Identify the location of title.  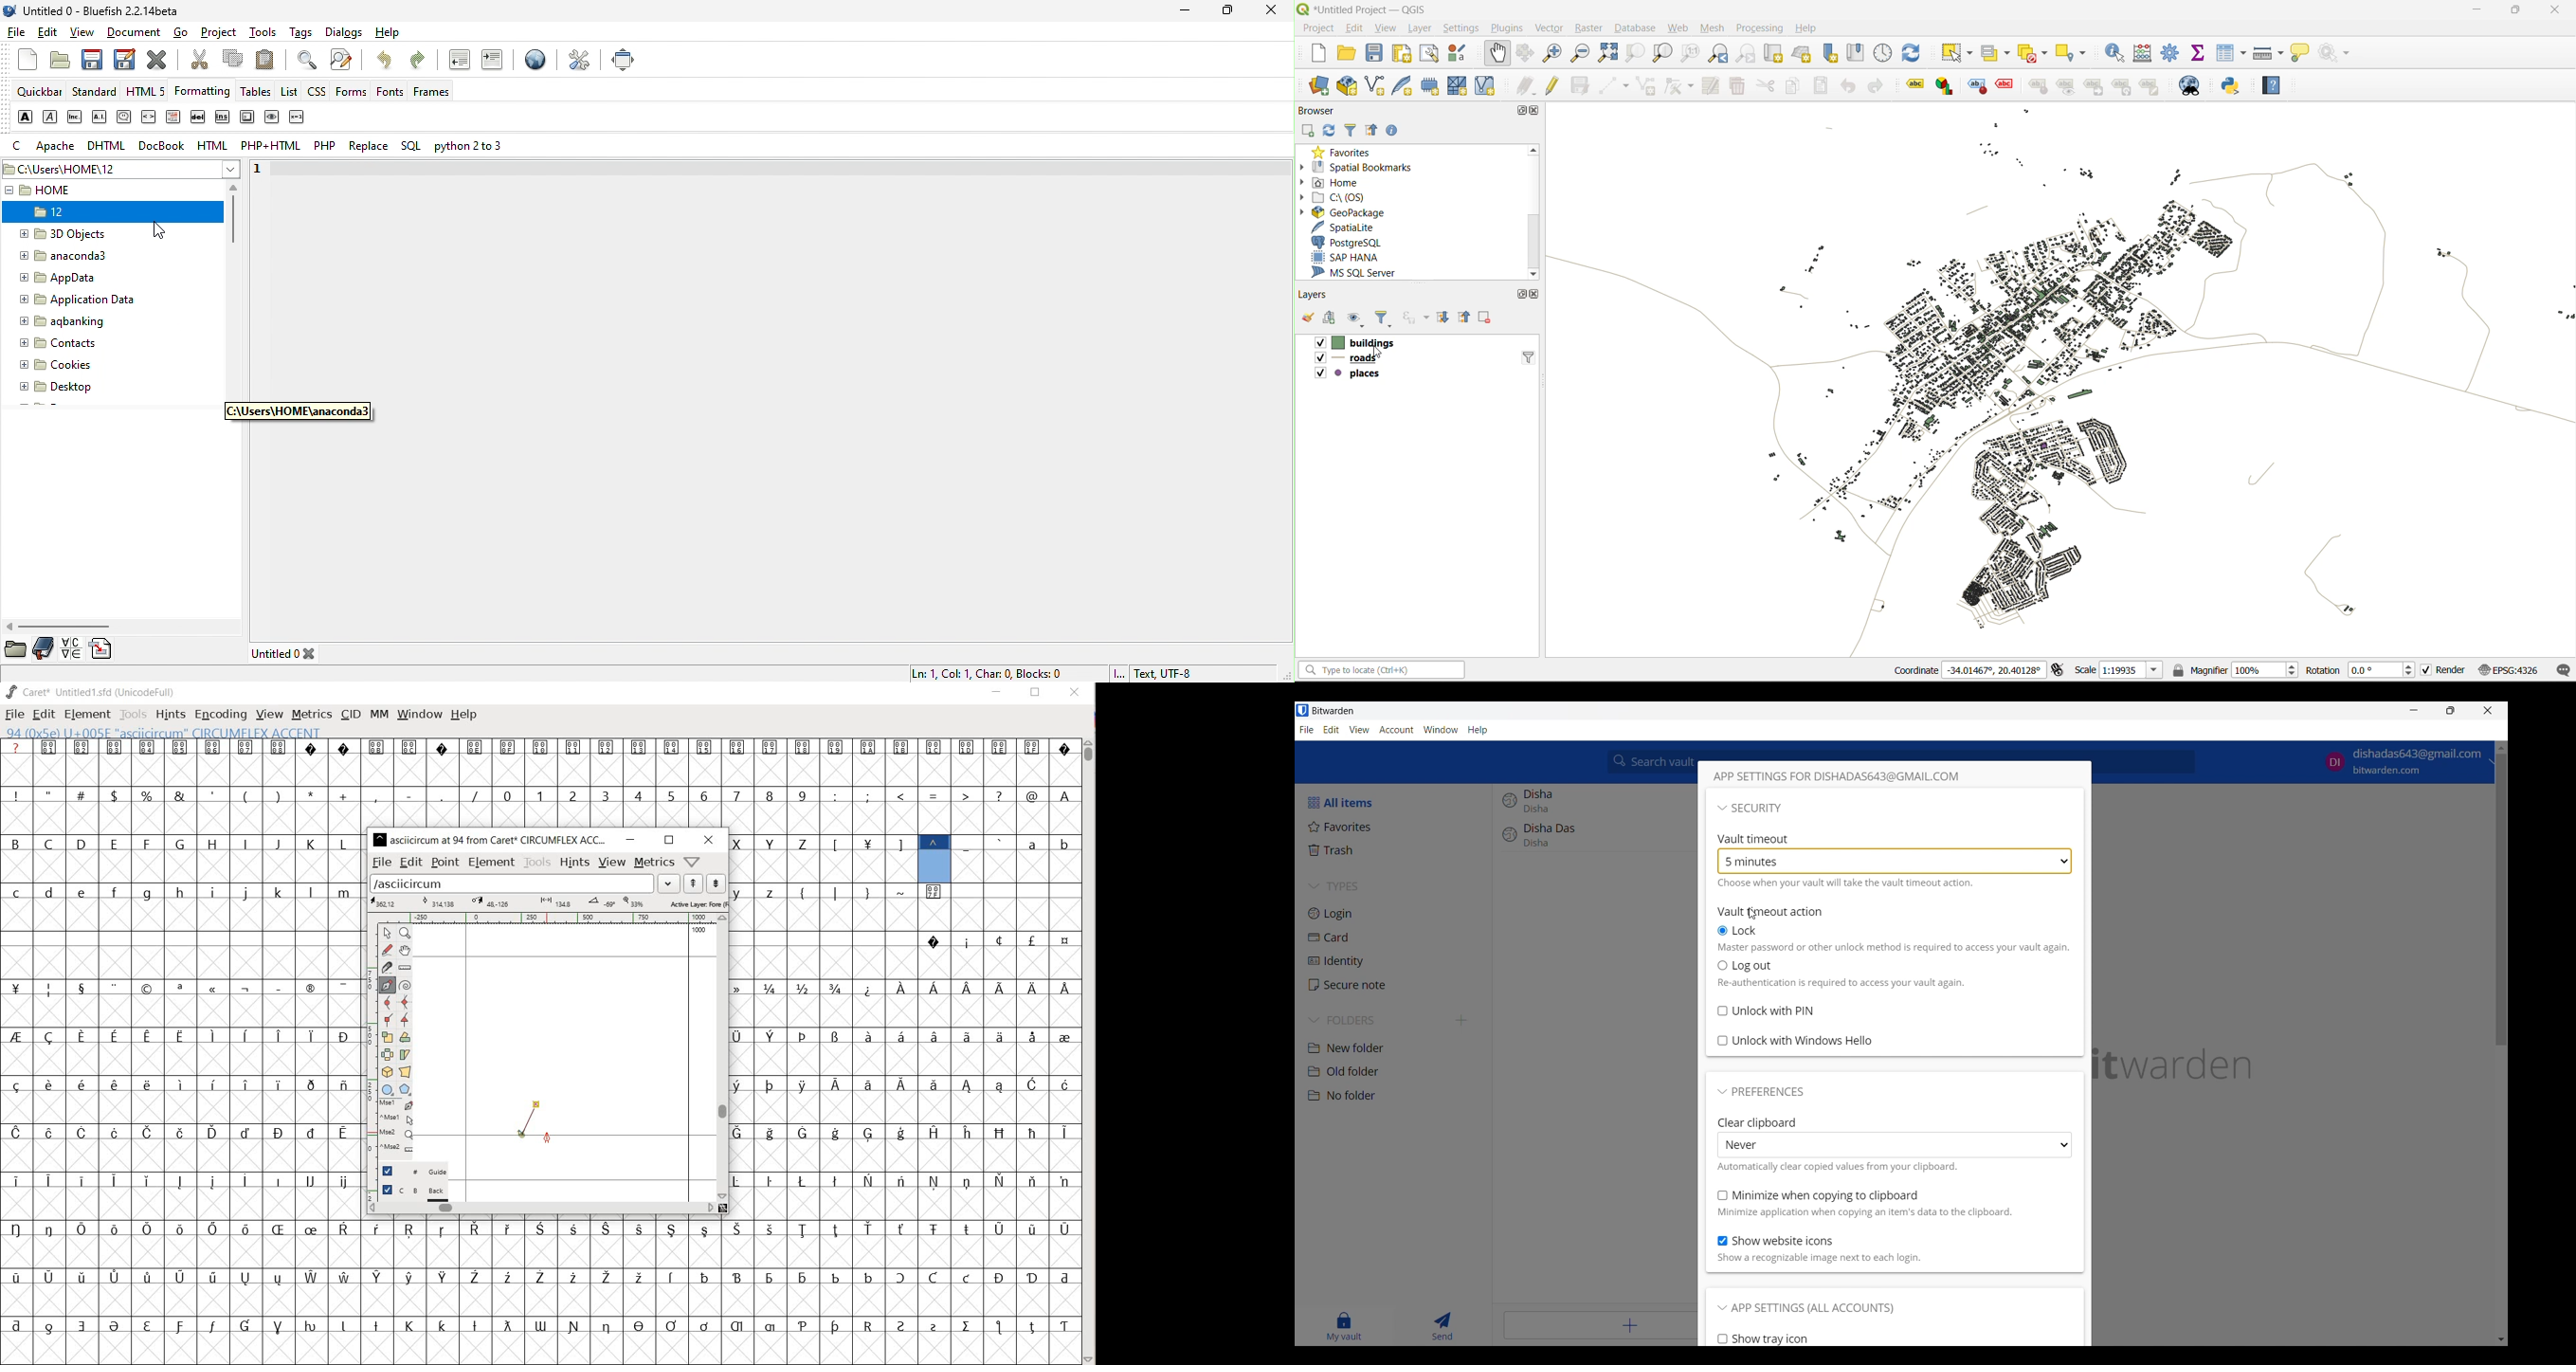
(95, 14).